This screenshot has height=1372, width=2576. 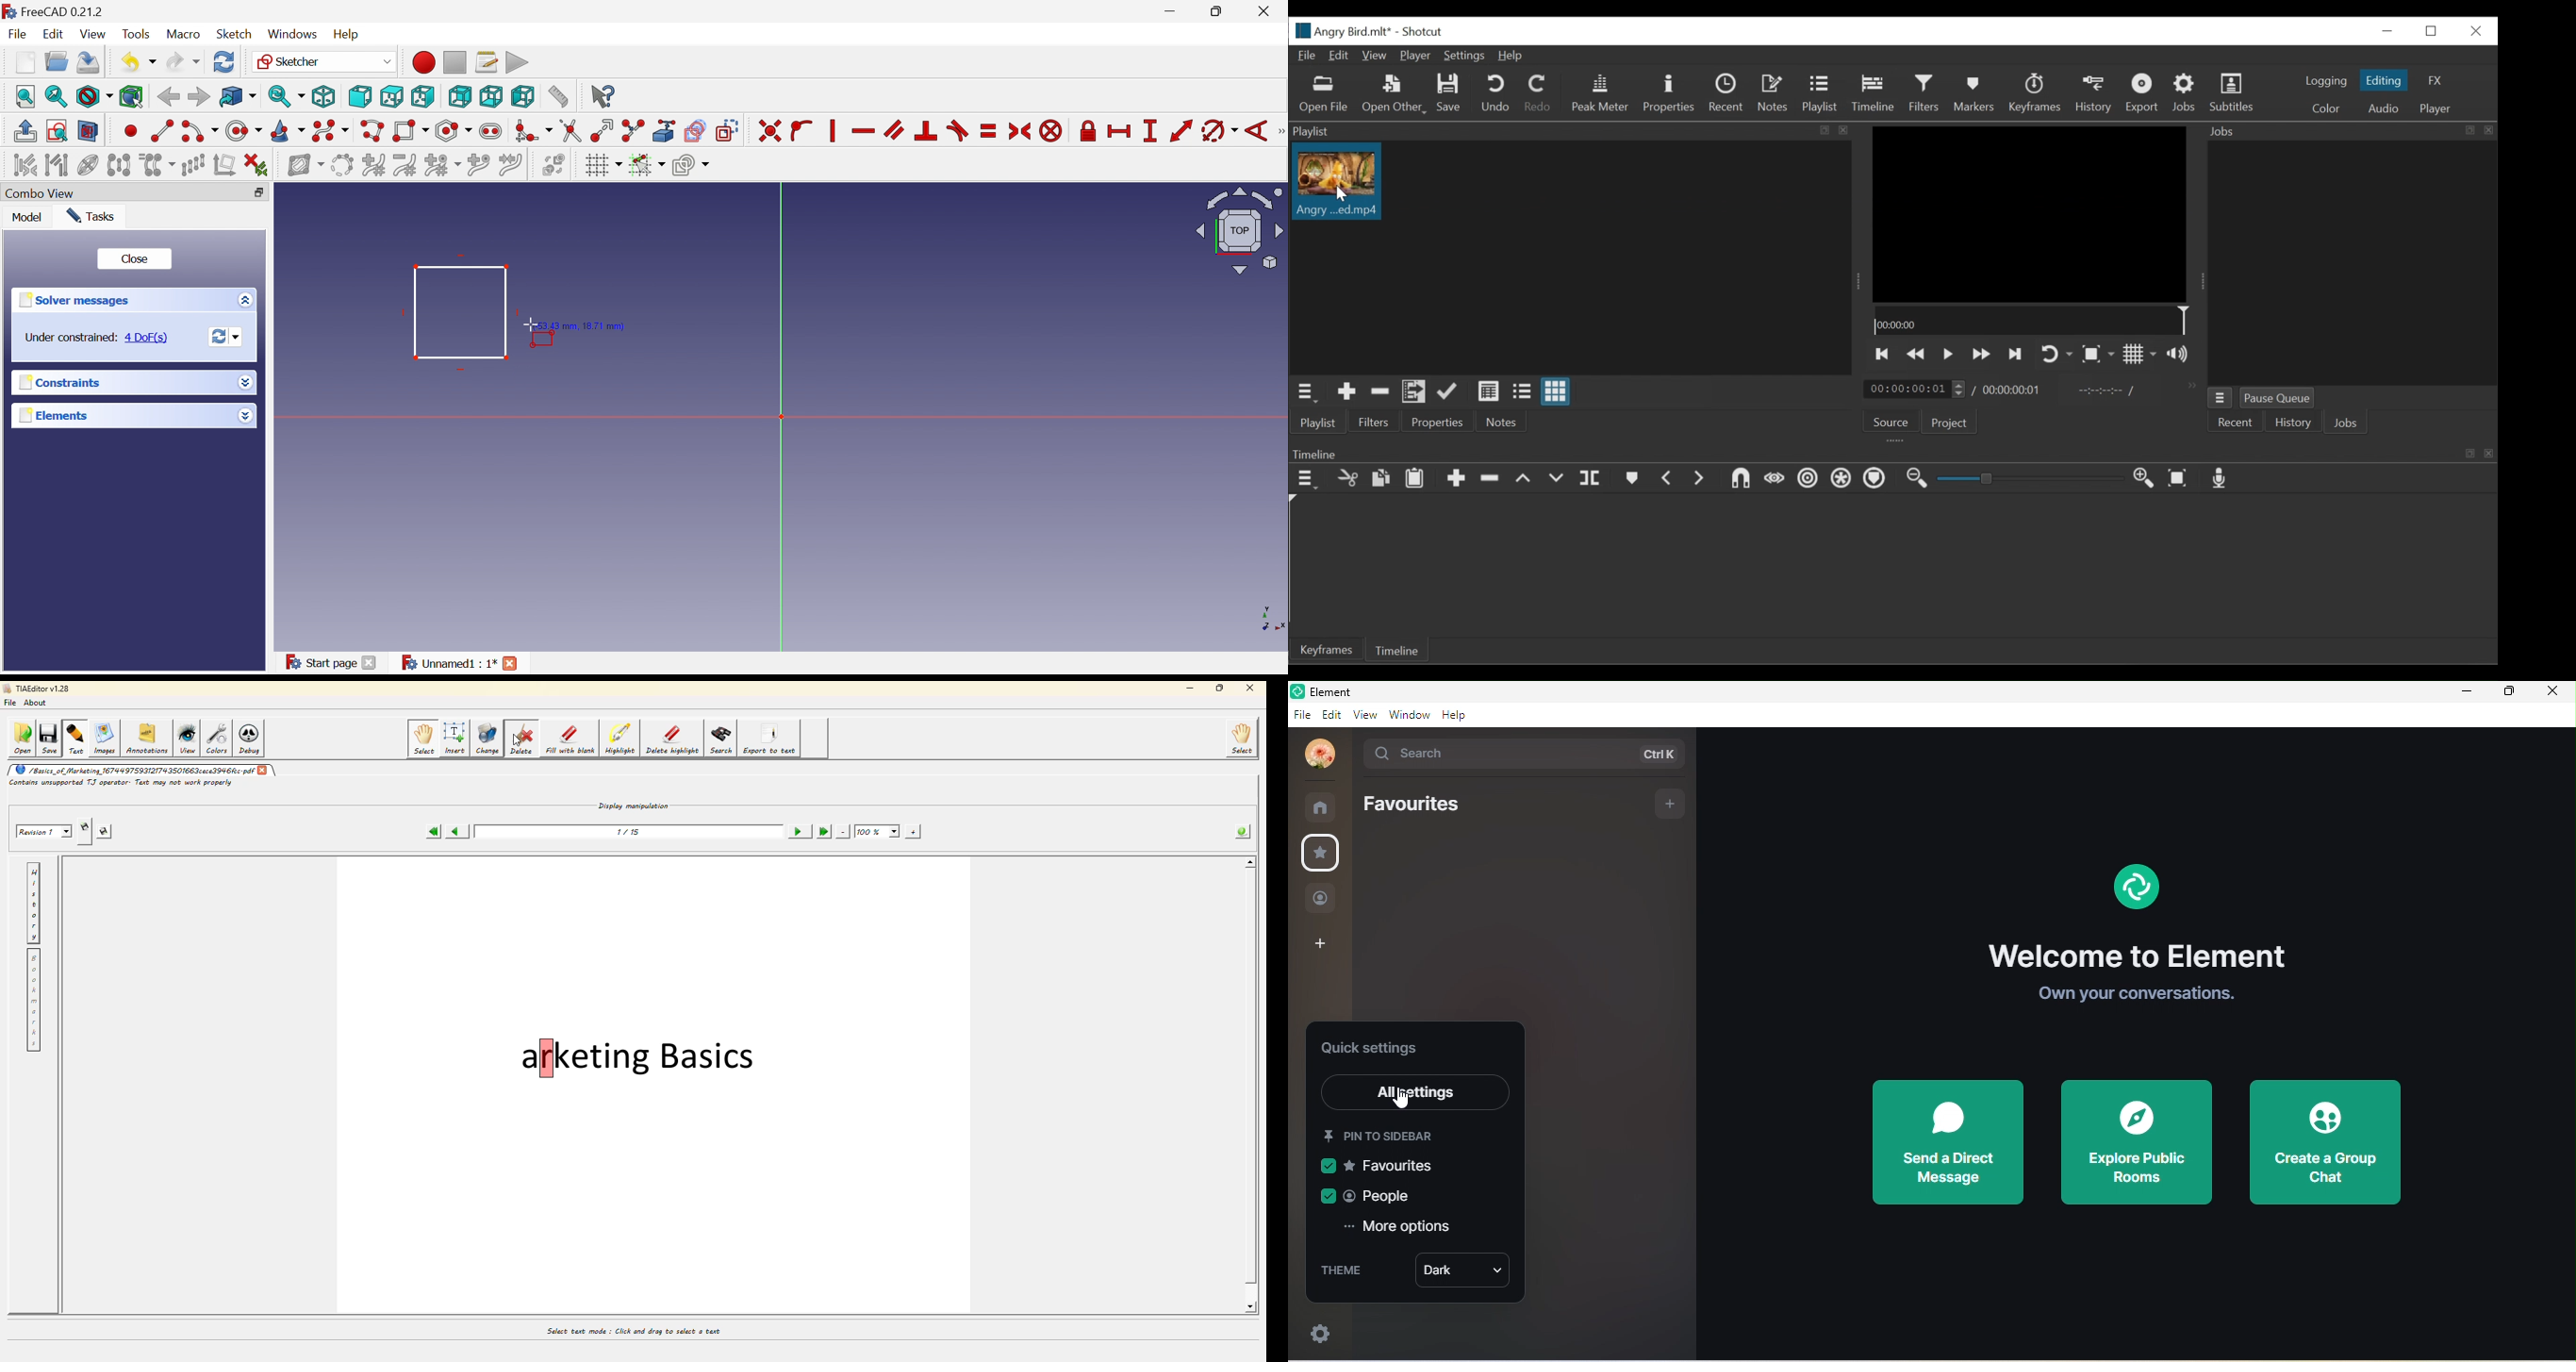 I want to click on cursor movement, so click(x=1407, y=1097).